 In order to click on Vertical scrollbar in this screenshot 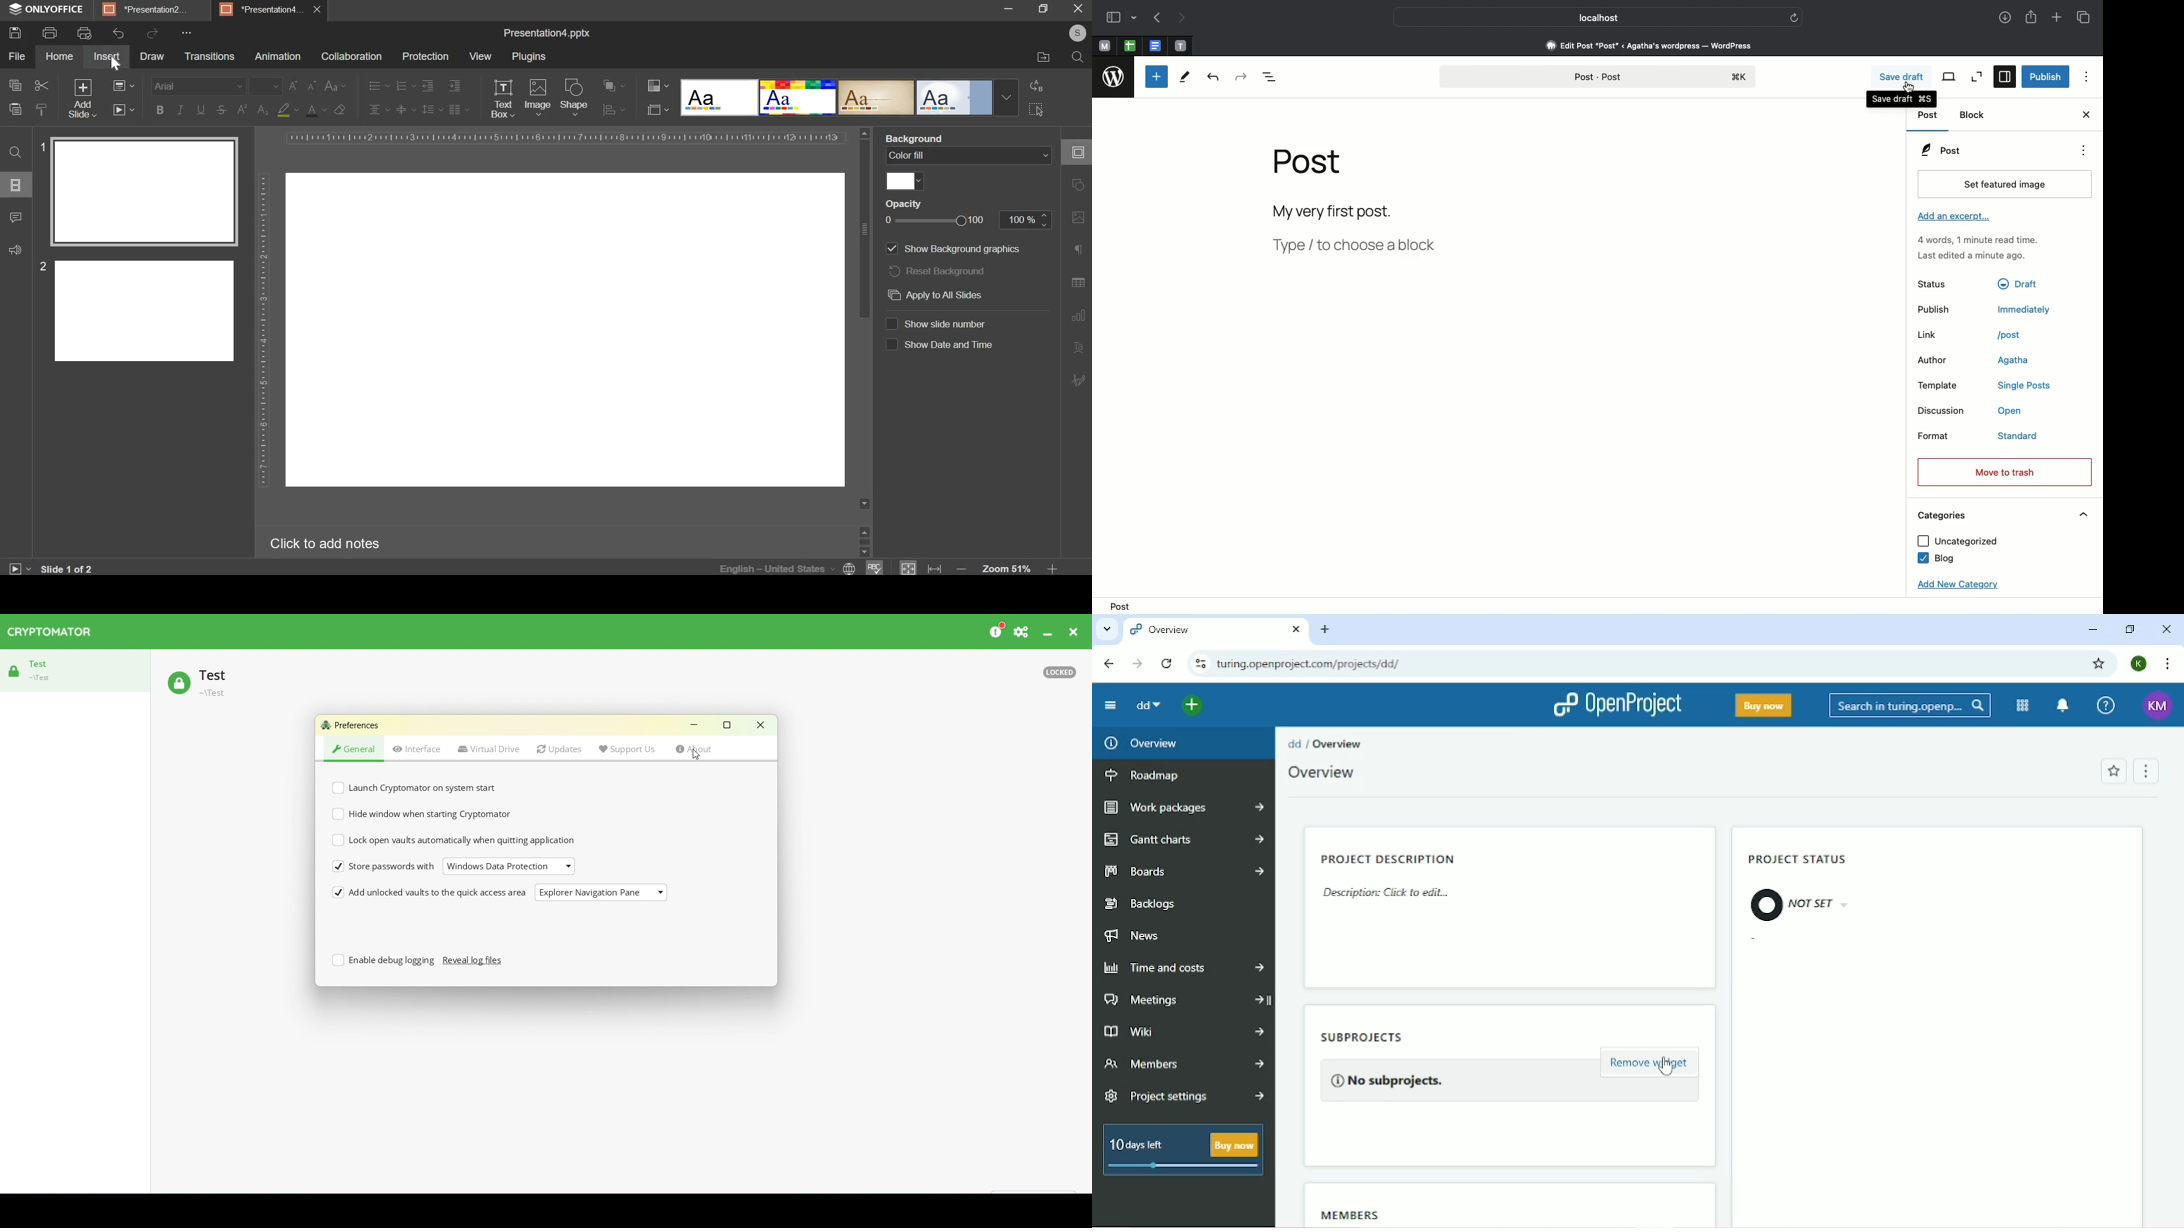, I will do `click(2177, 846)`.